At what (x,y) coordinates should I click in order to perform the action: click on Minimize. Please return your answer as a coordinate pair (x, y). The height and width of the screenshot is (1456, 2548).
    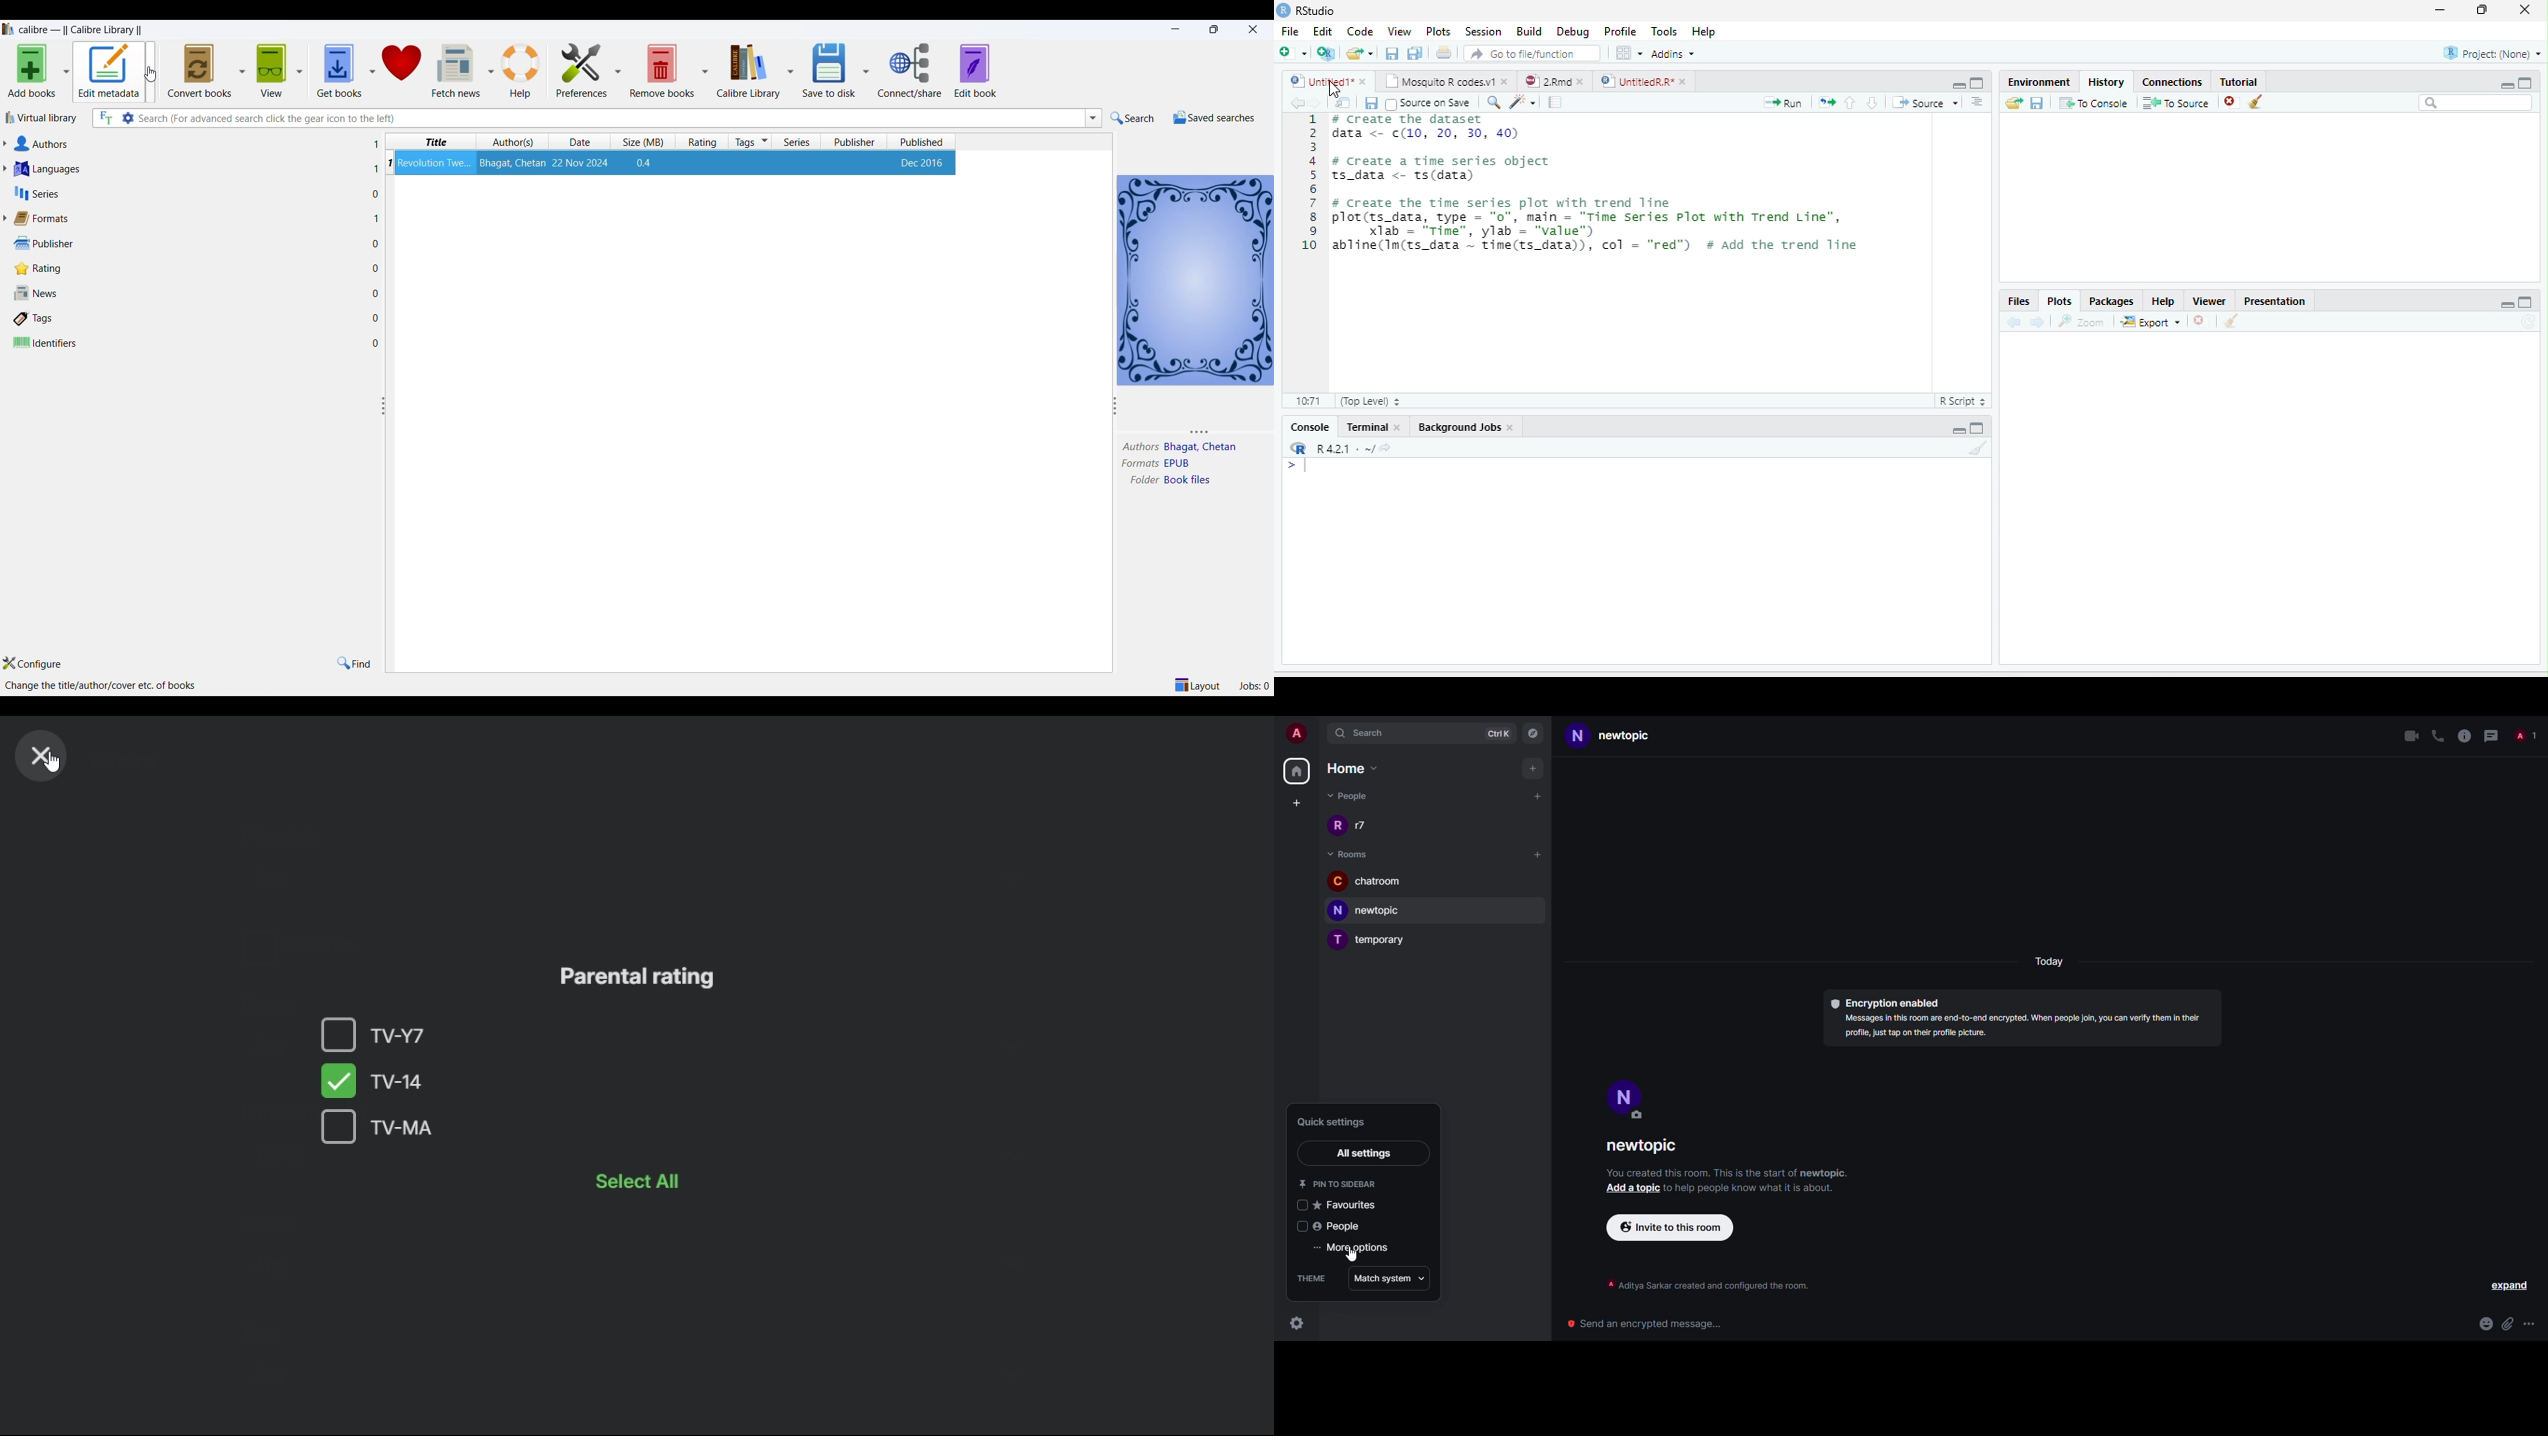
    Looking at the image, I should click on (1958, 86).